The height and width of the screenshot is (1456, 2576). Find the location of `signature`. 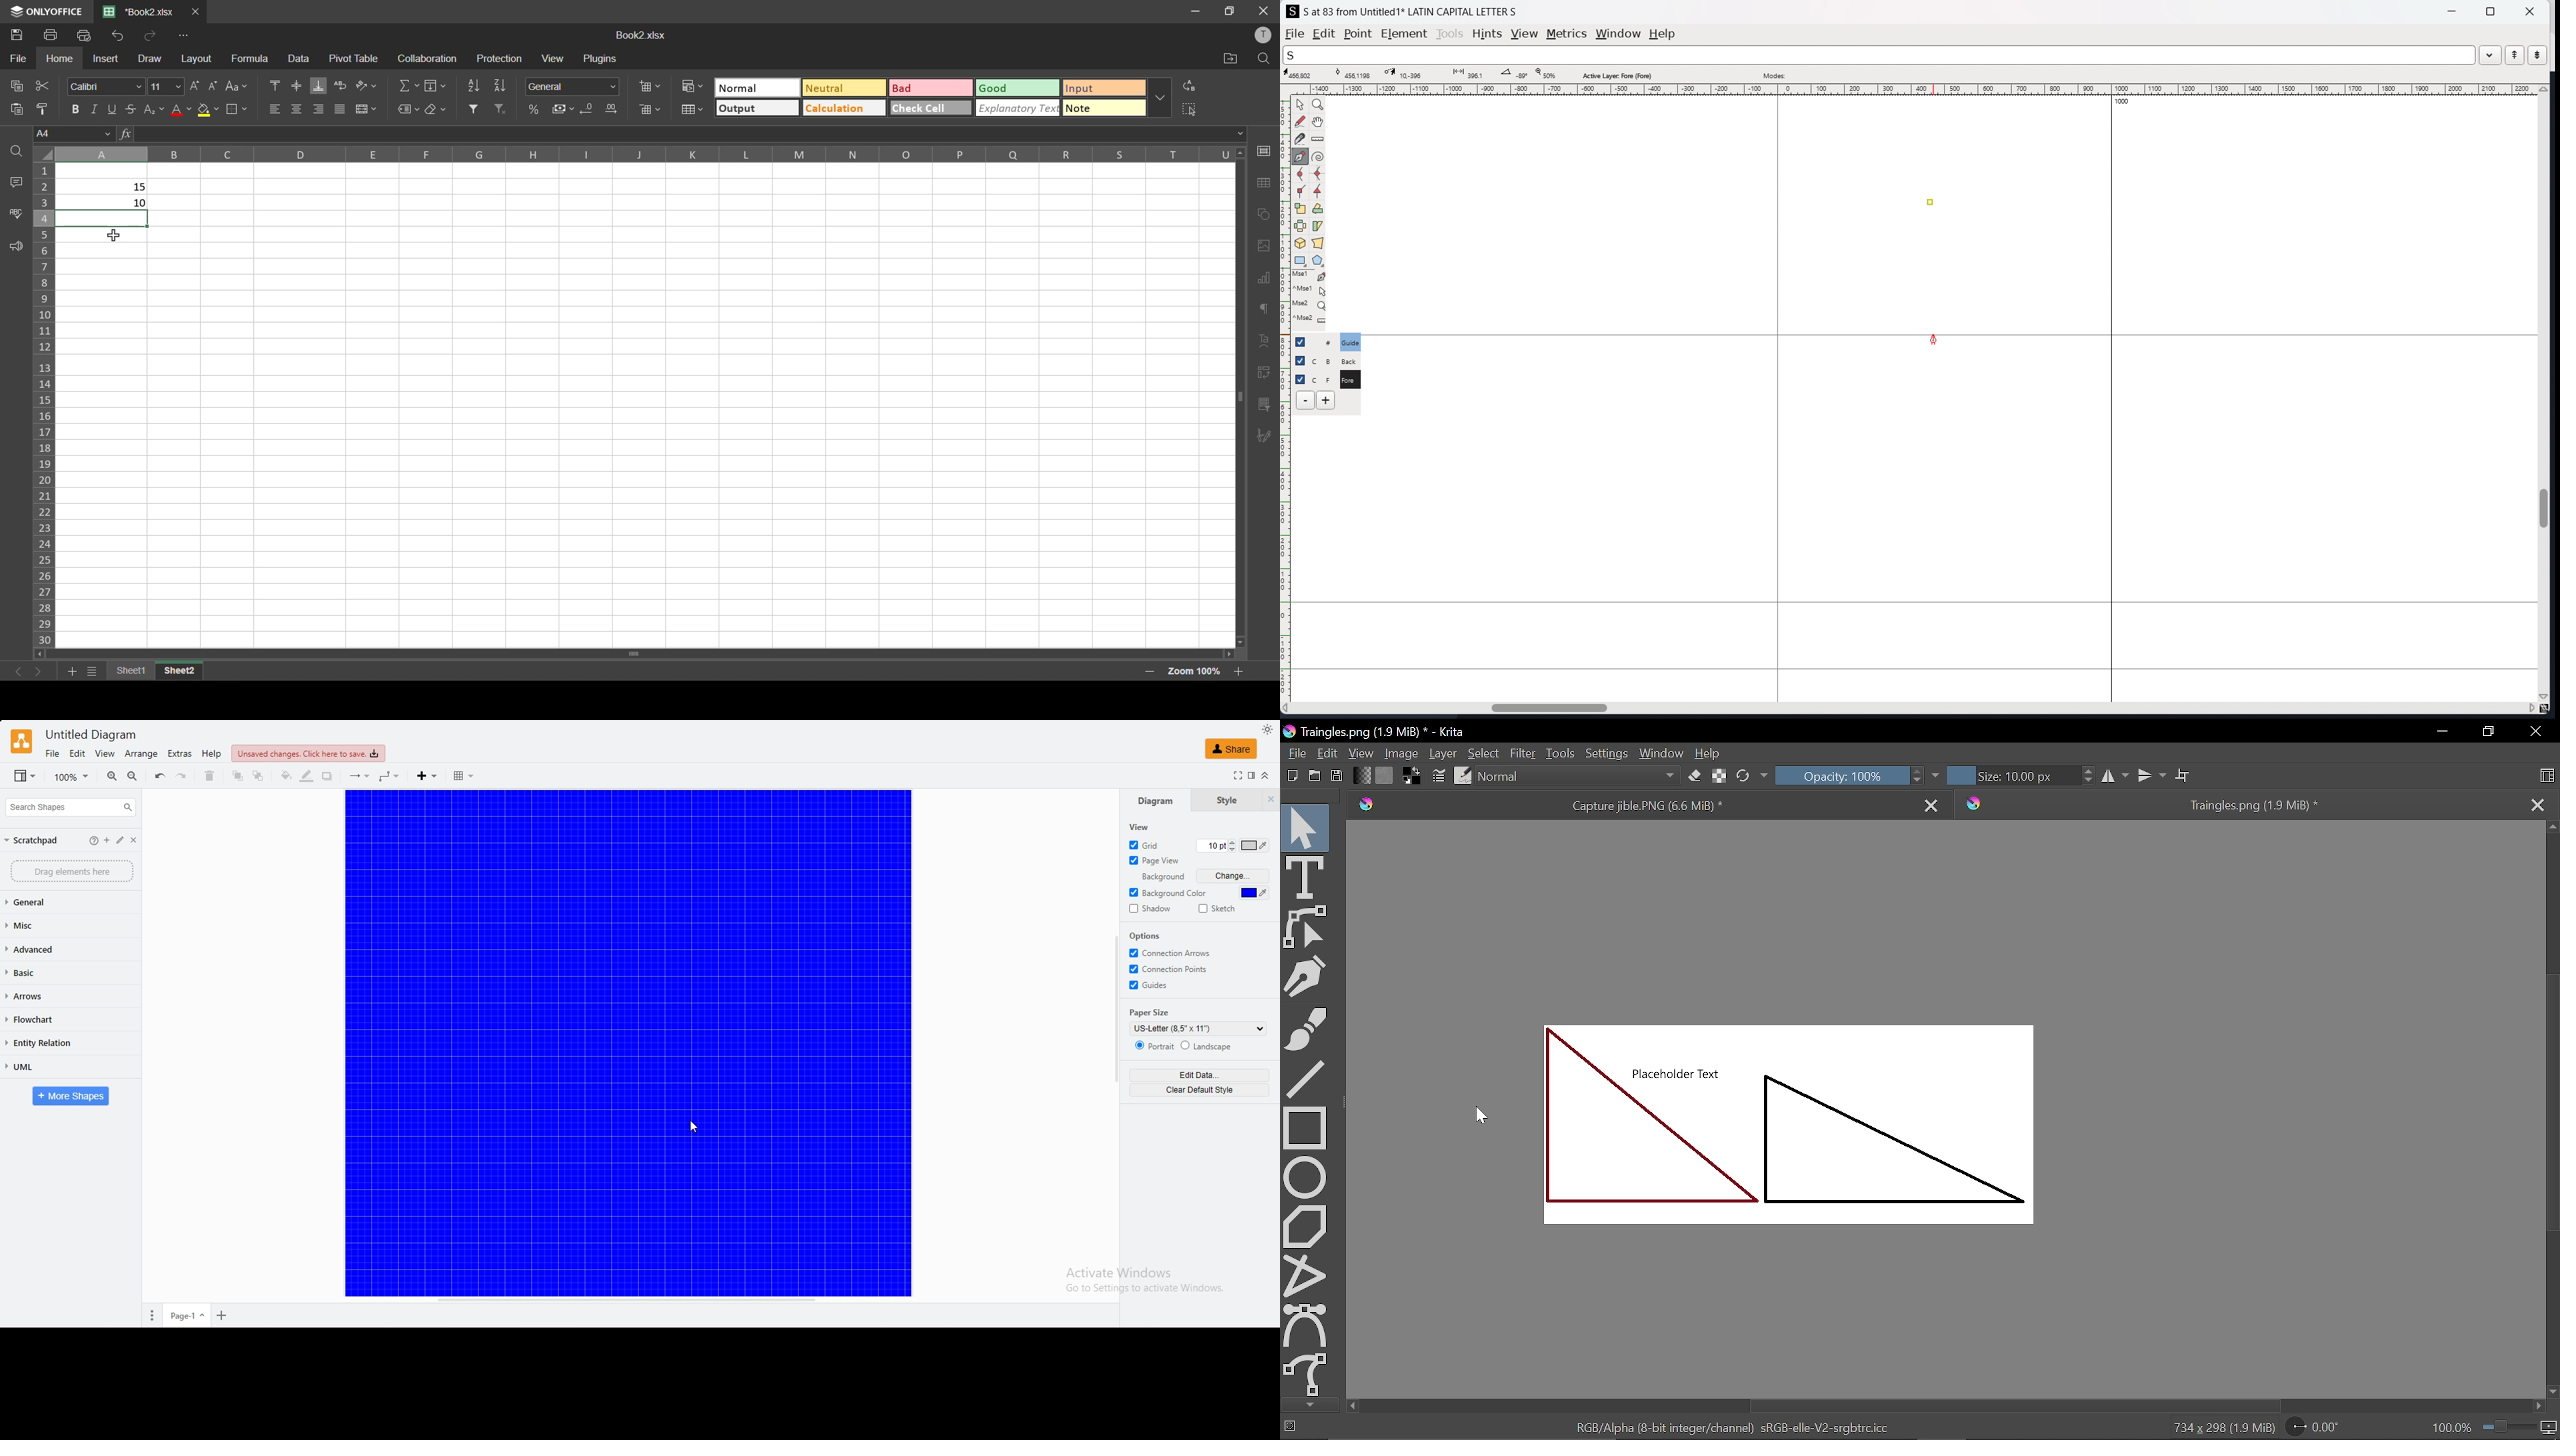

signature is located at coordinates (1265, 437).